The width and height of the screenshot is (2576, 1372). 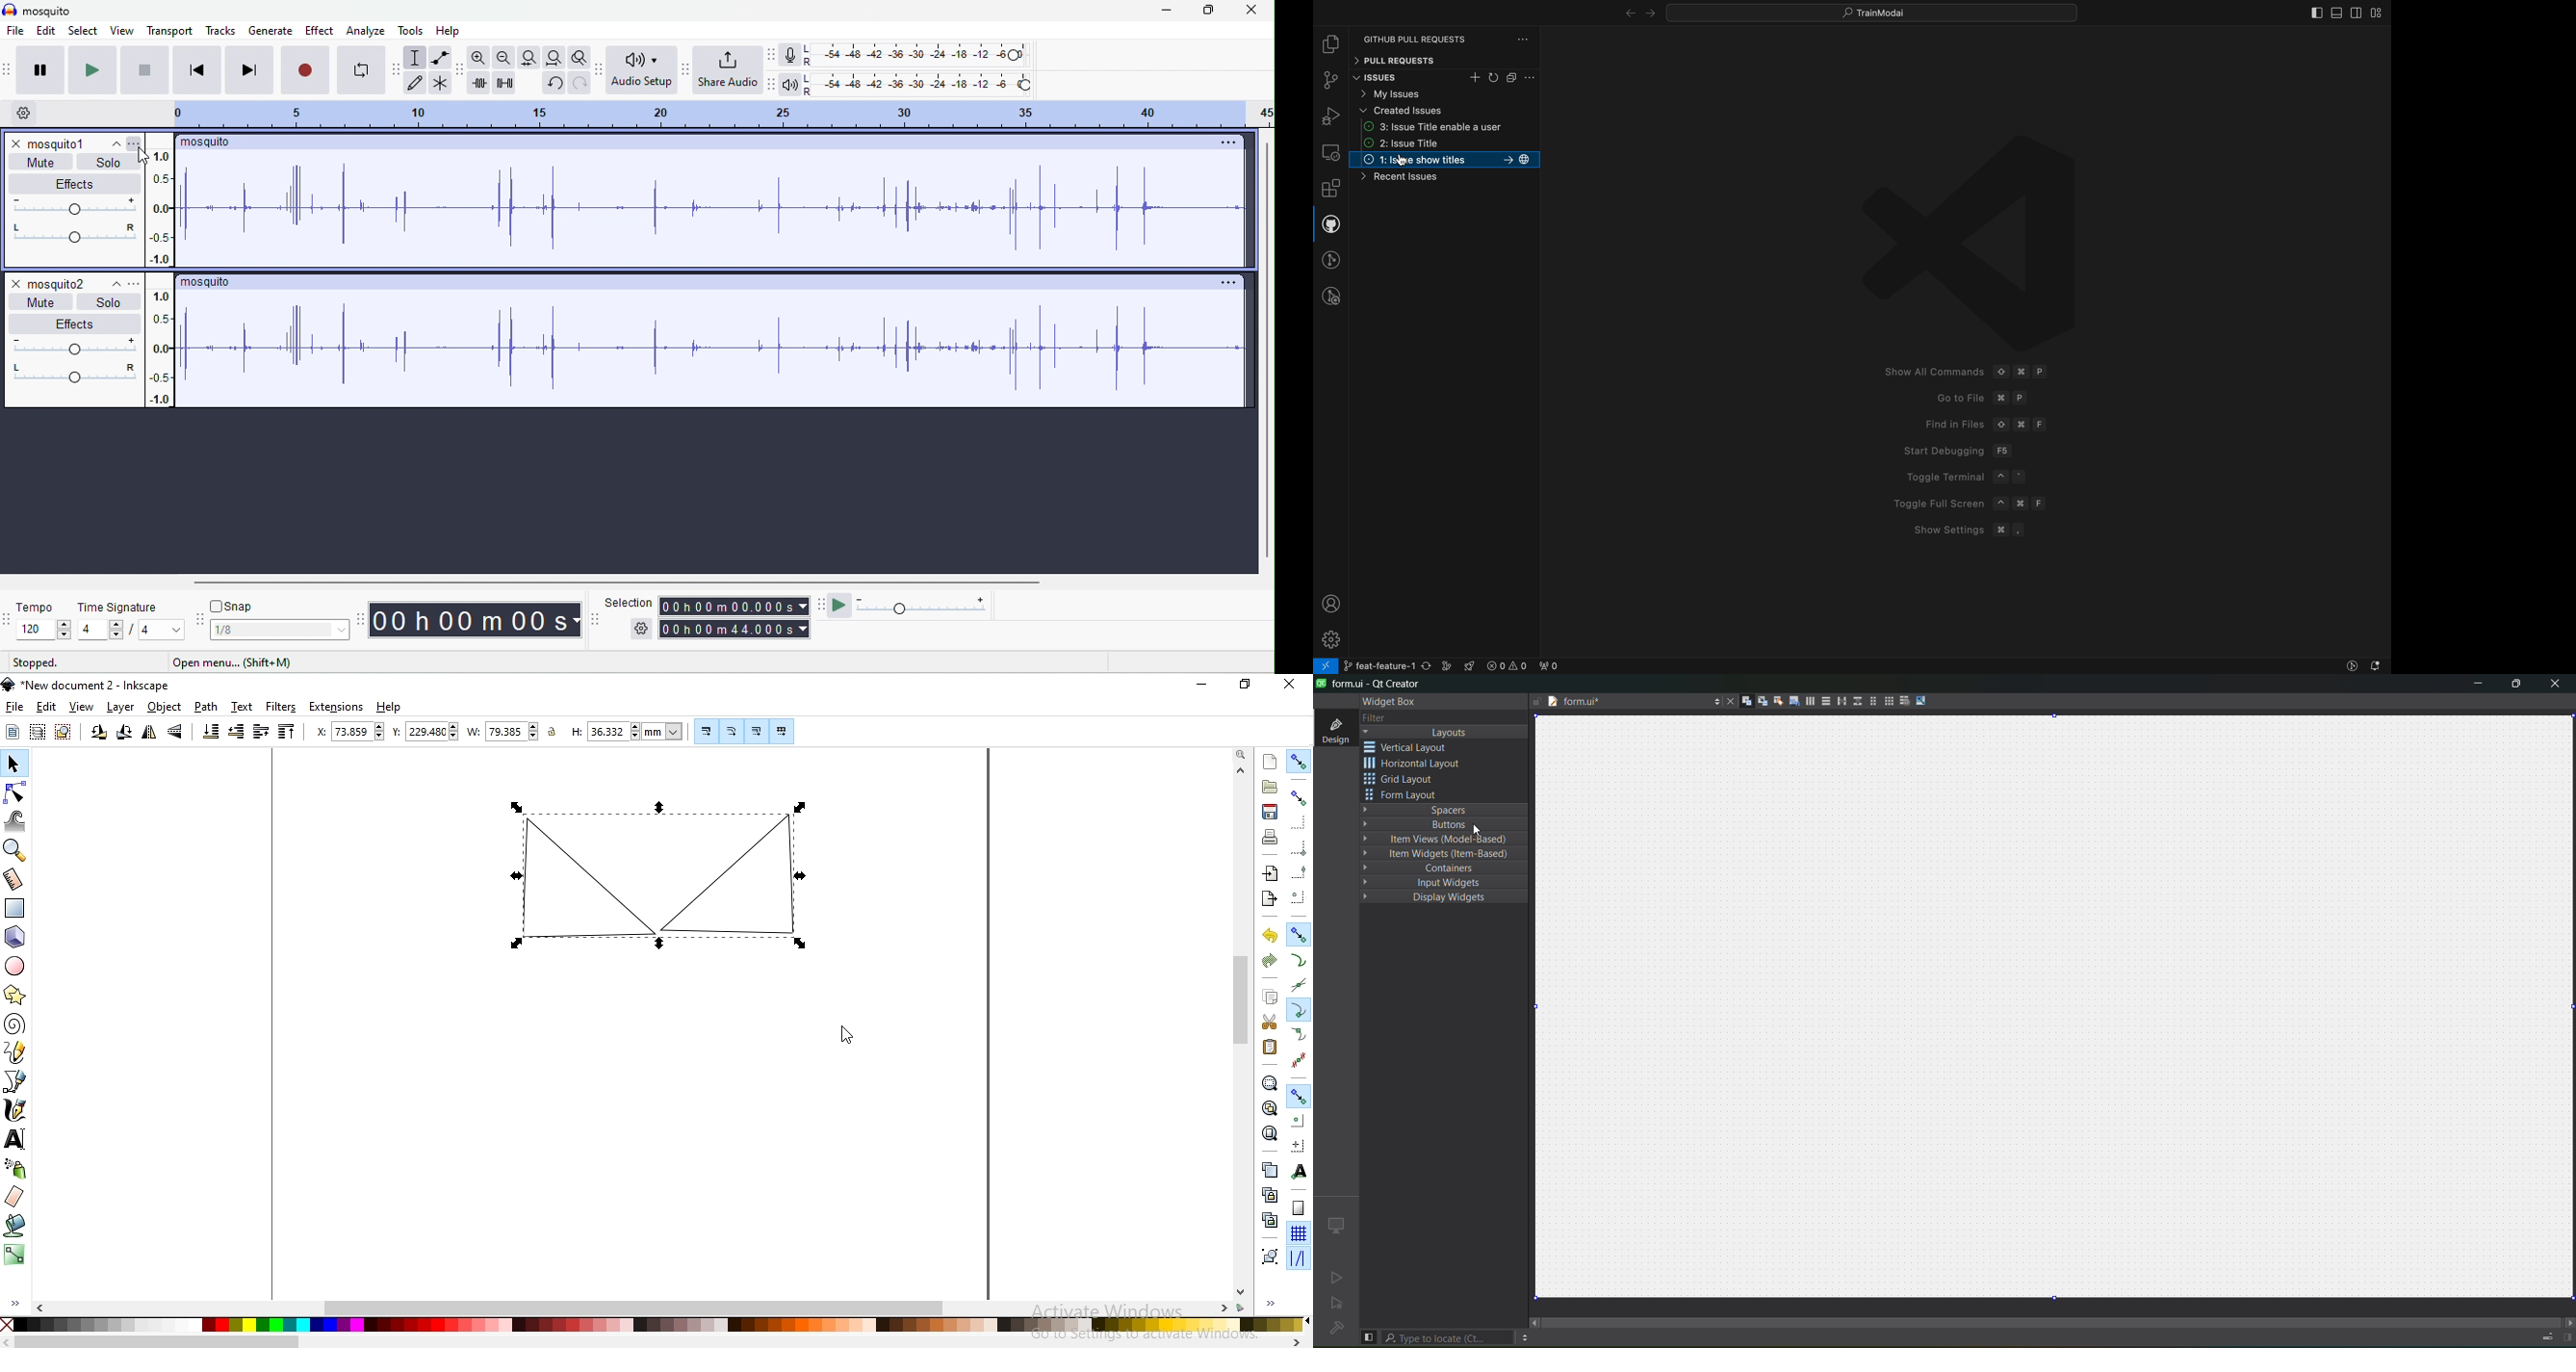 What do you see at coordinates (1299, 935) in the screenshot?
I see `snap nodes, paths and handles` at bounding box center [1299, 935].